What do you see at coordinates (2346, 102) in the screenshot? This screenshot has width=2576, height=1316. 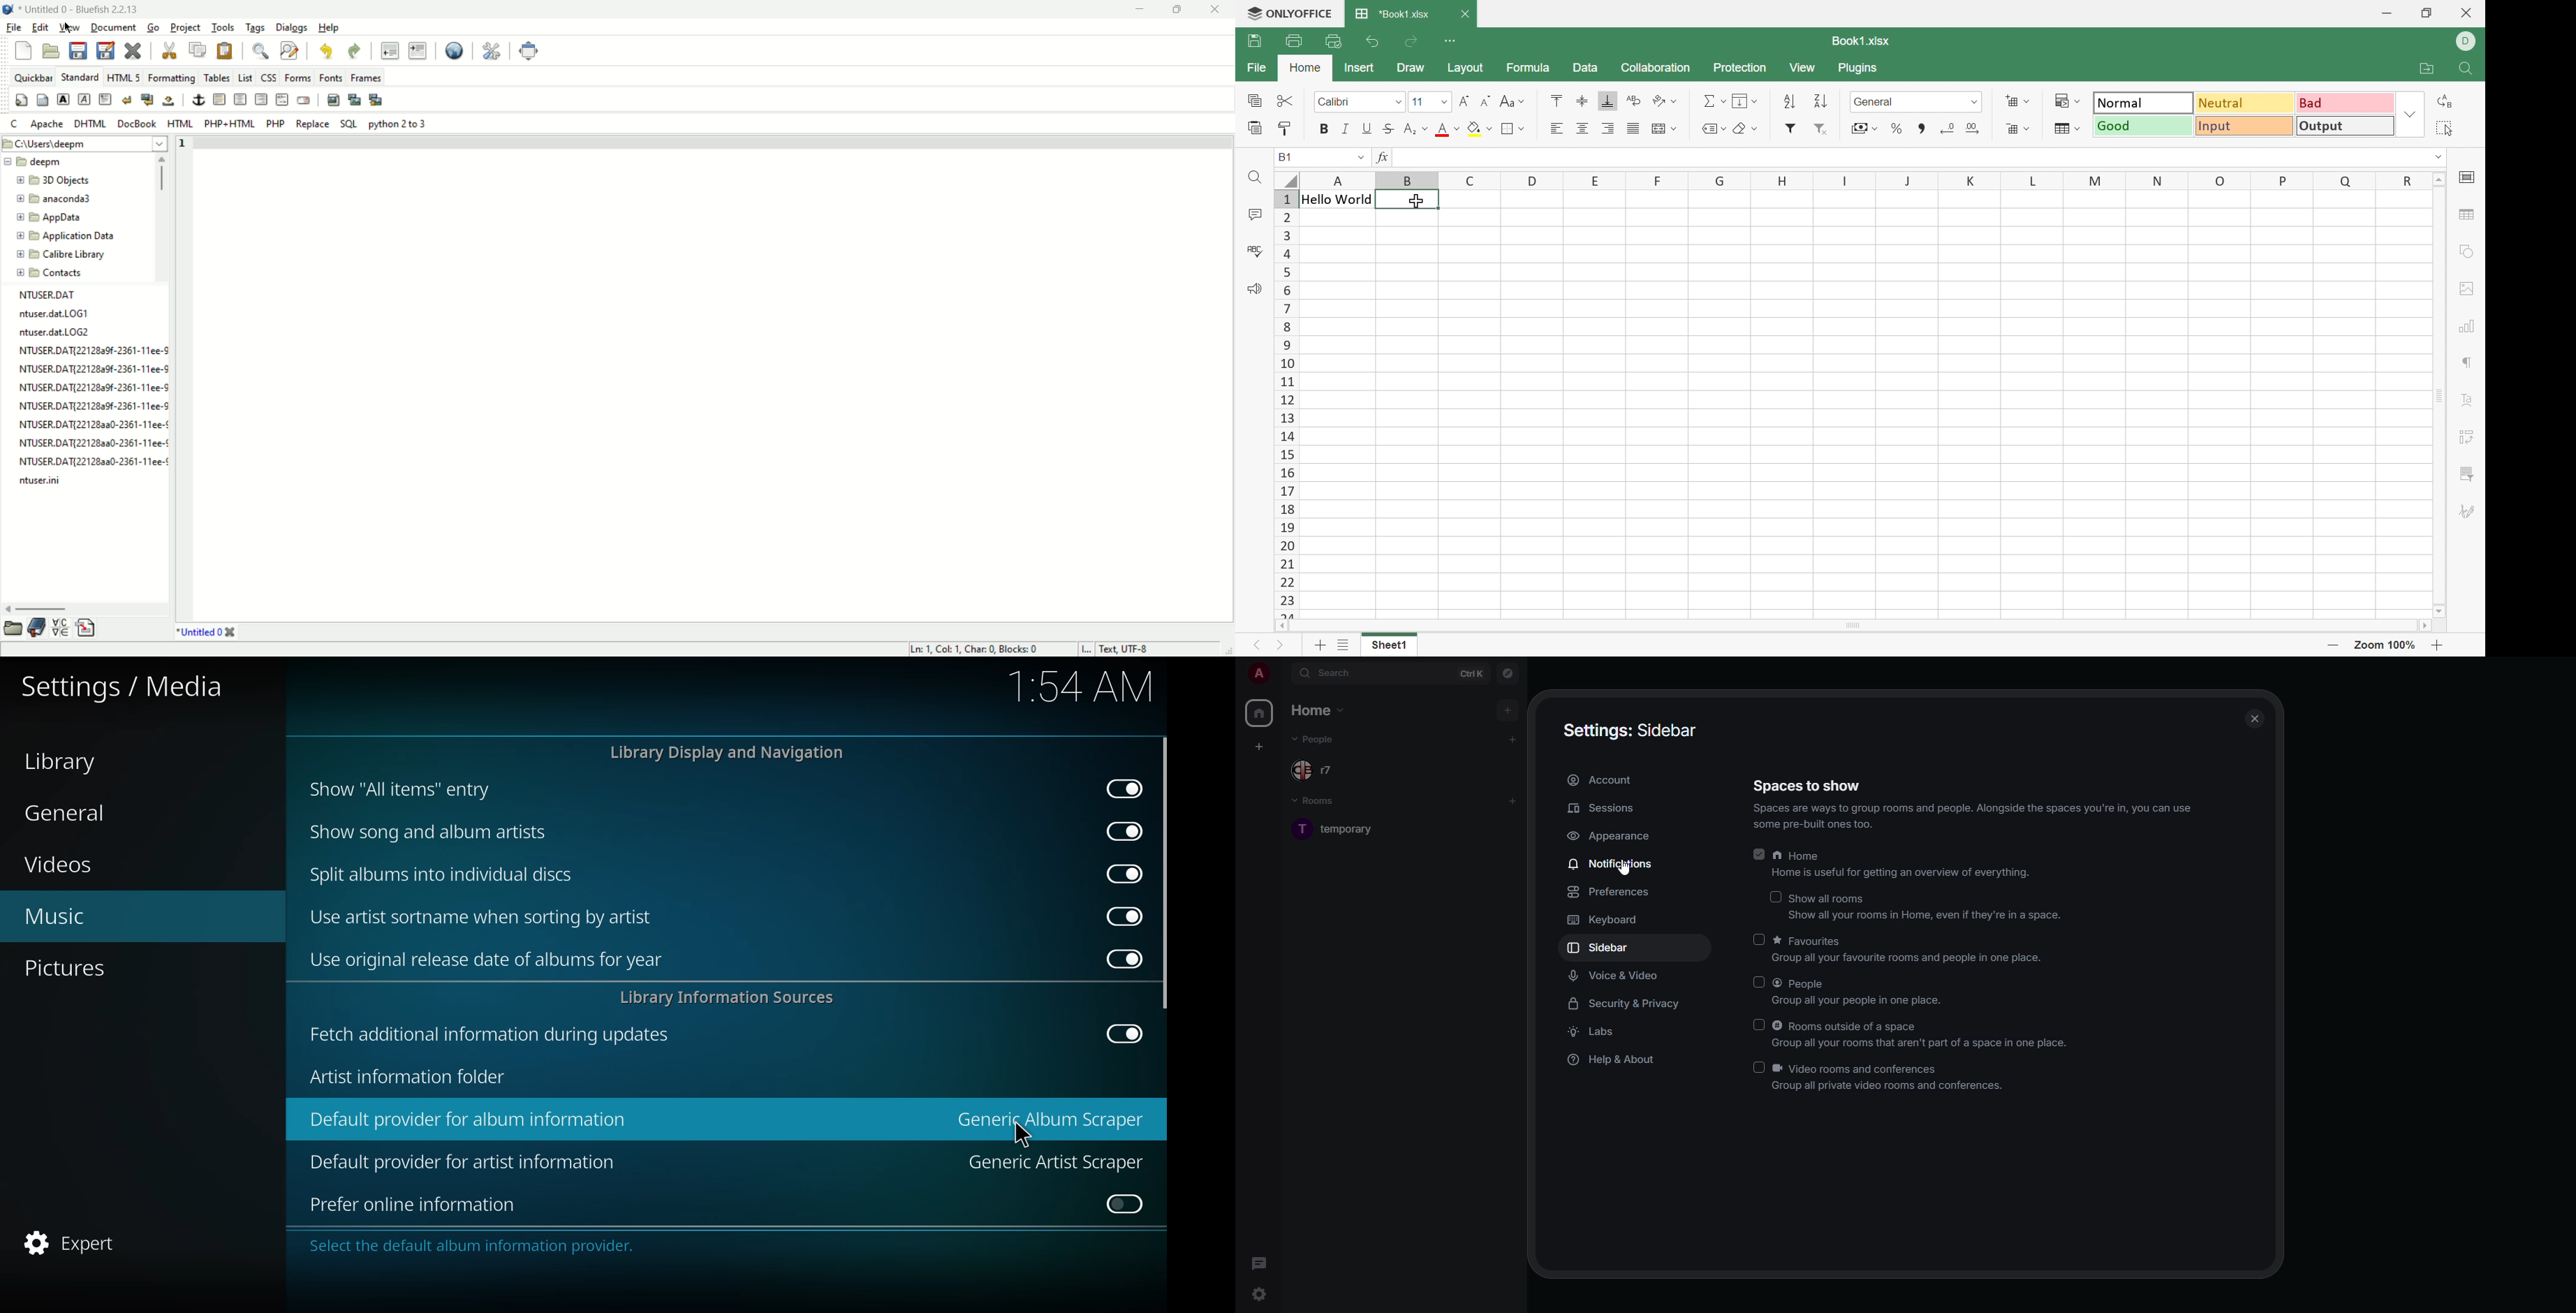 I see `Bad` at bounding box center [2346, 102].